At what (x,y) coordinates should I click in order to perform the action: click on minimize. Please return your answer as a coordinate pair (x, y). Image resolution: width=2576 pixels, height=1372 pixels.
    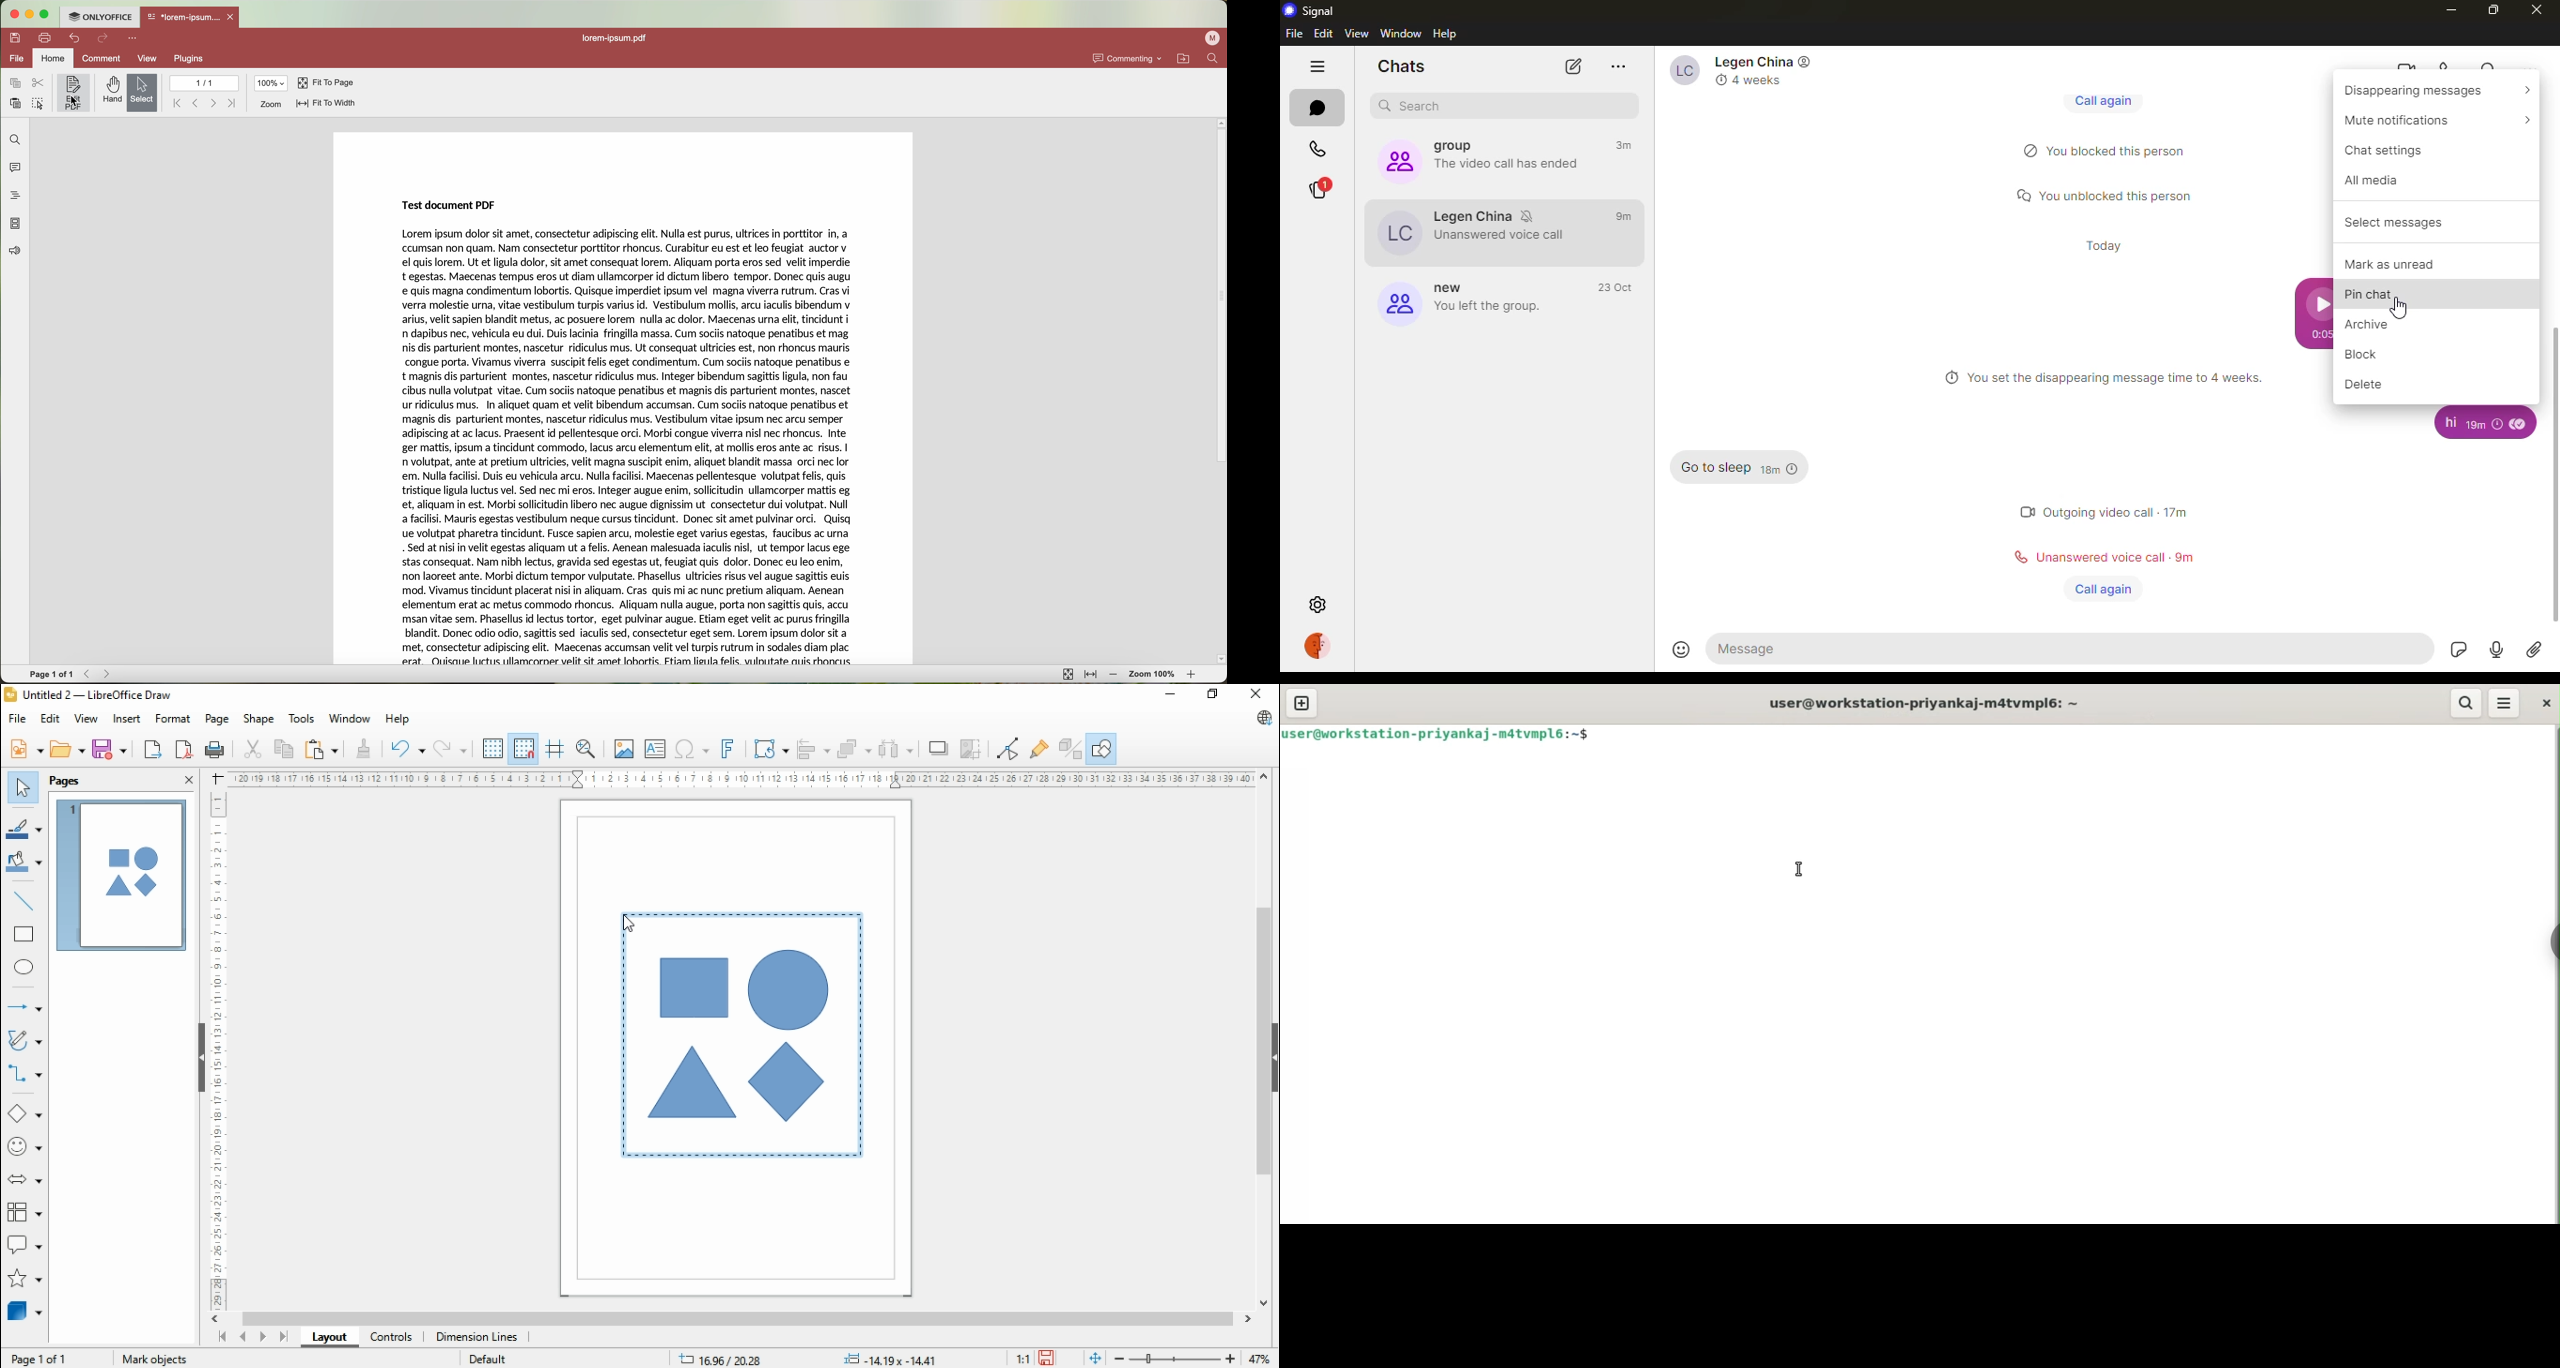
    Looking at the image, I should click on (1169, 694).